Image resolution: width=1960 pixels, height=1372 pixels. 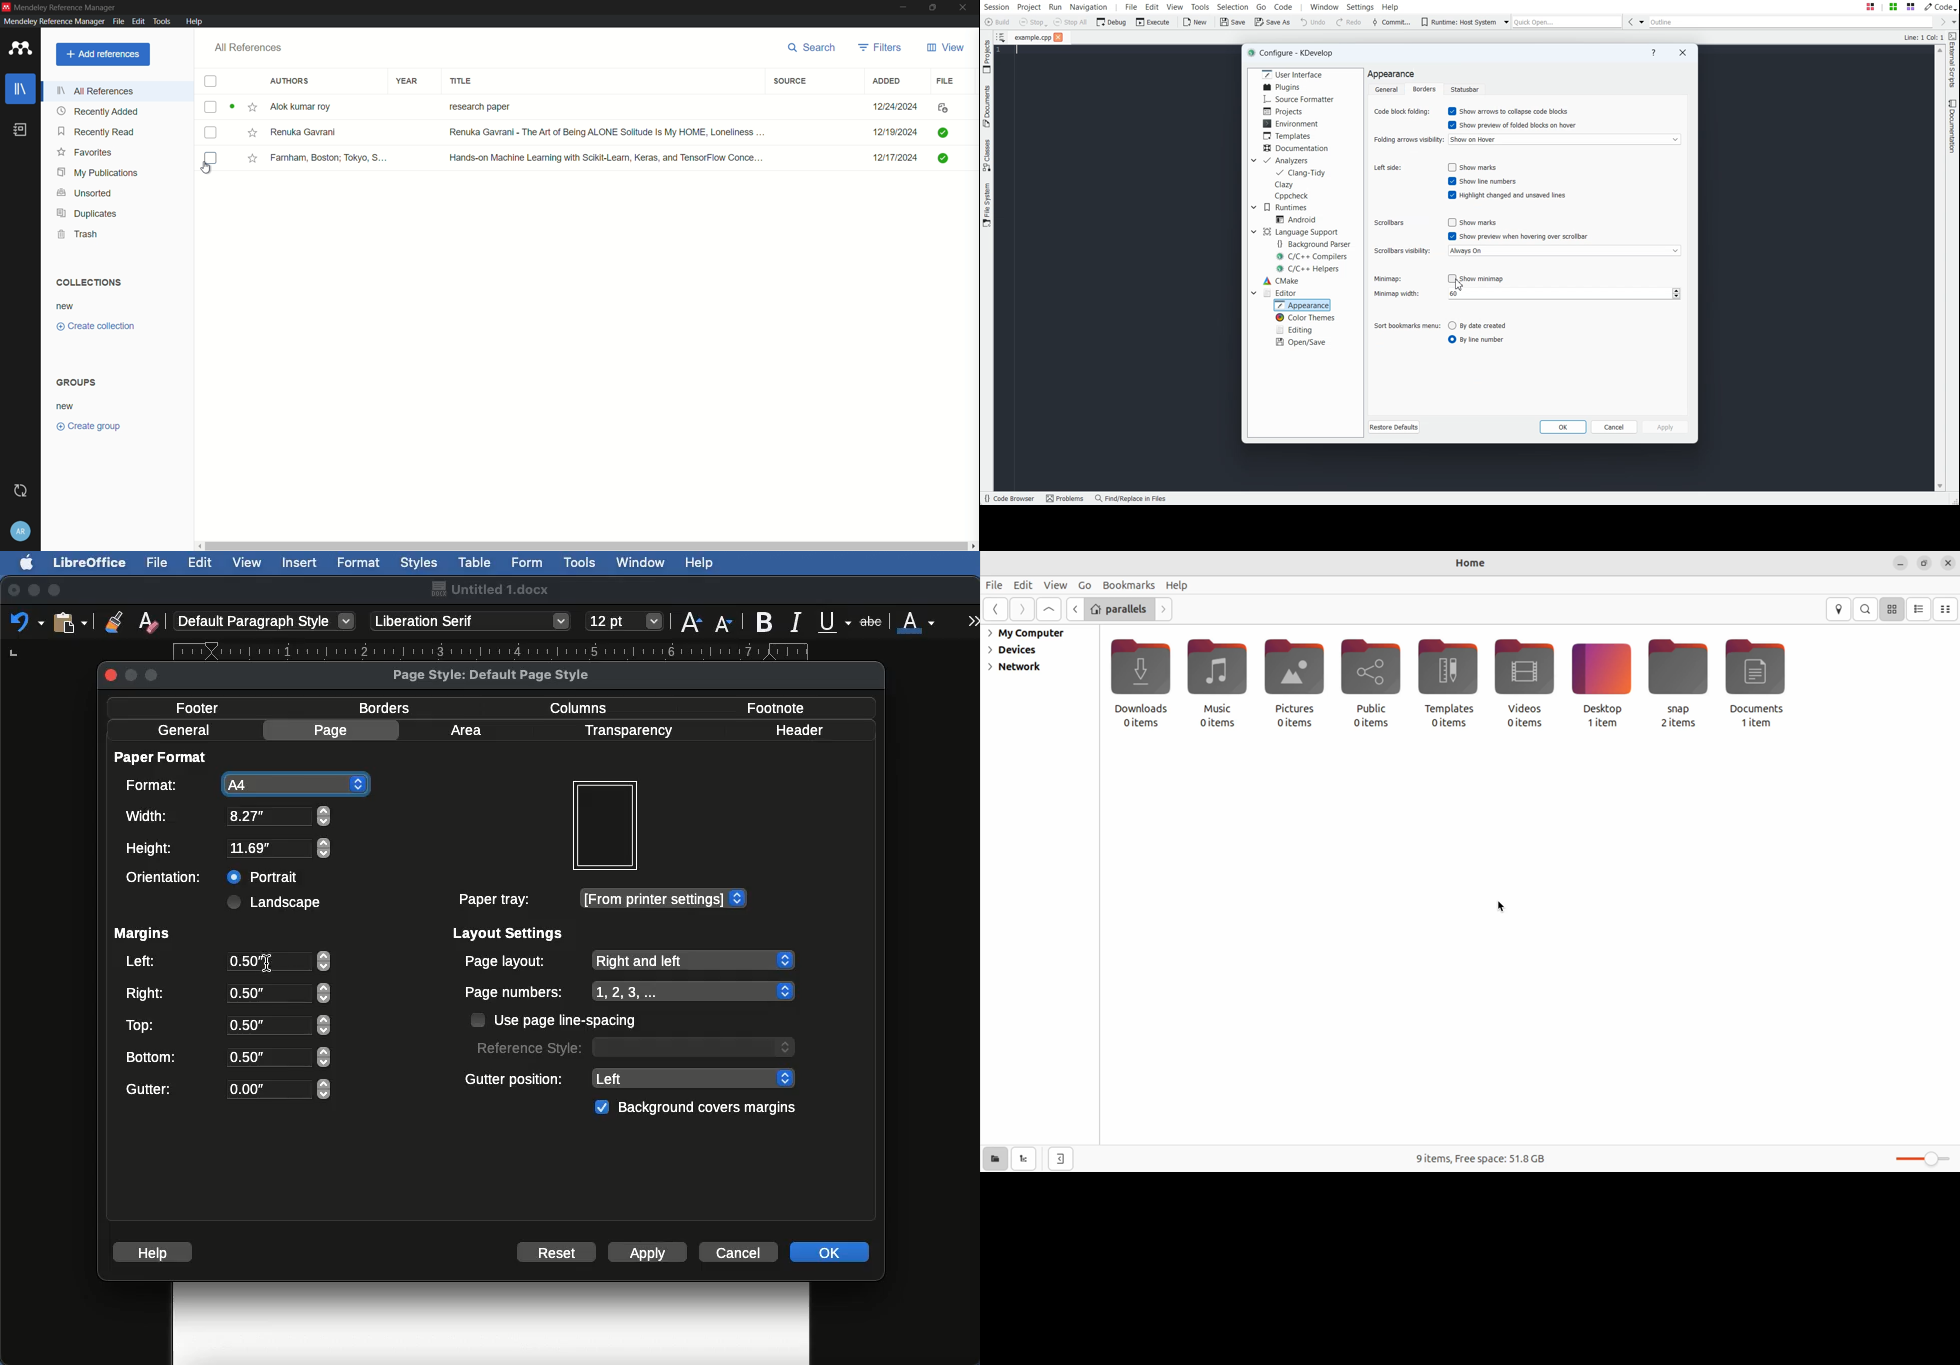 I want to click on FIle uploaded, so click(x=945, y=131).